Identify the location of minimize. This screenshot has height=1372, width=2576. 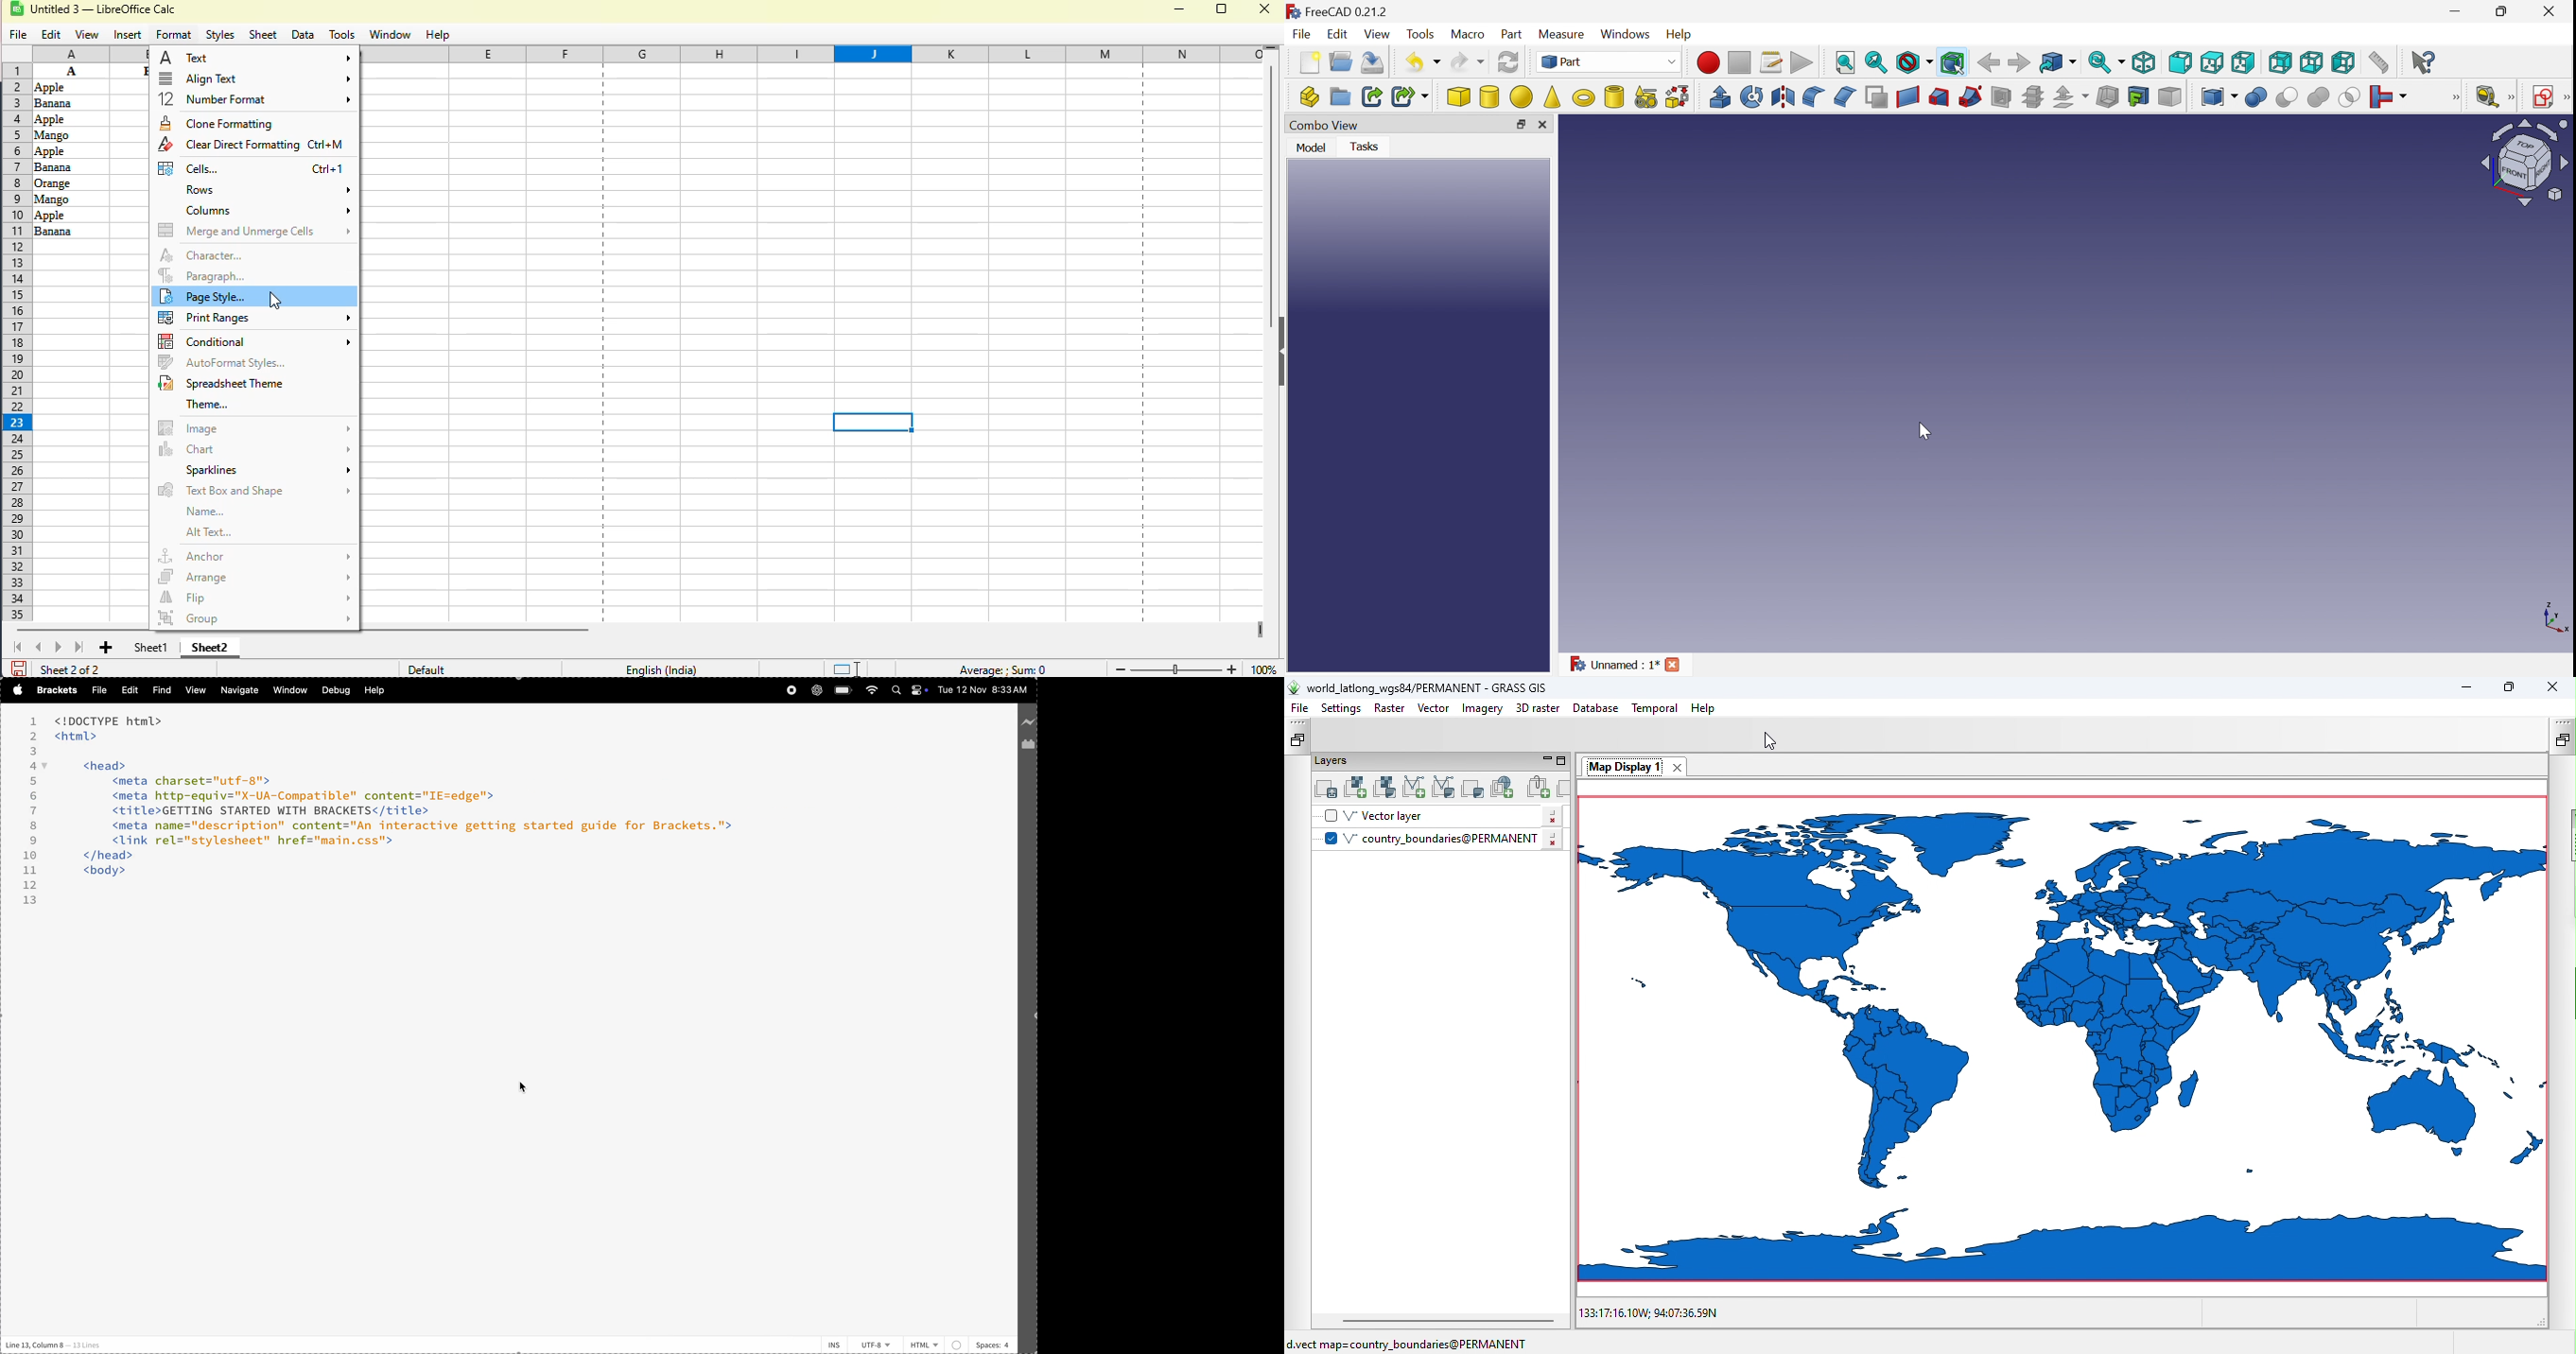
(1179, 9).